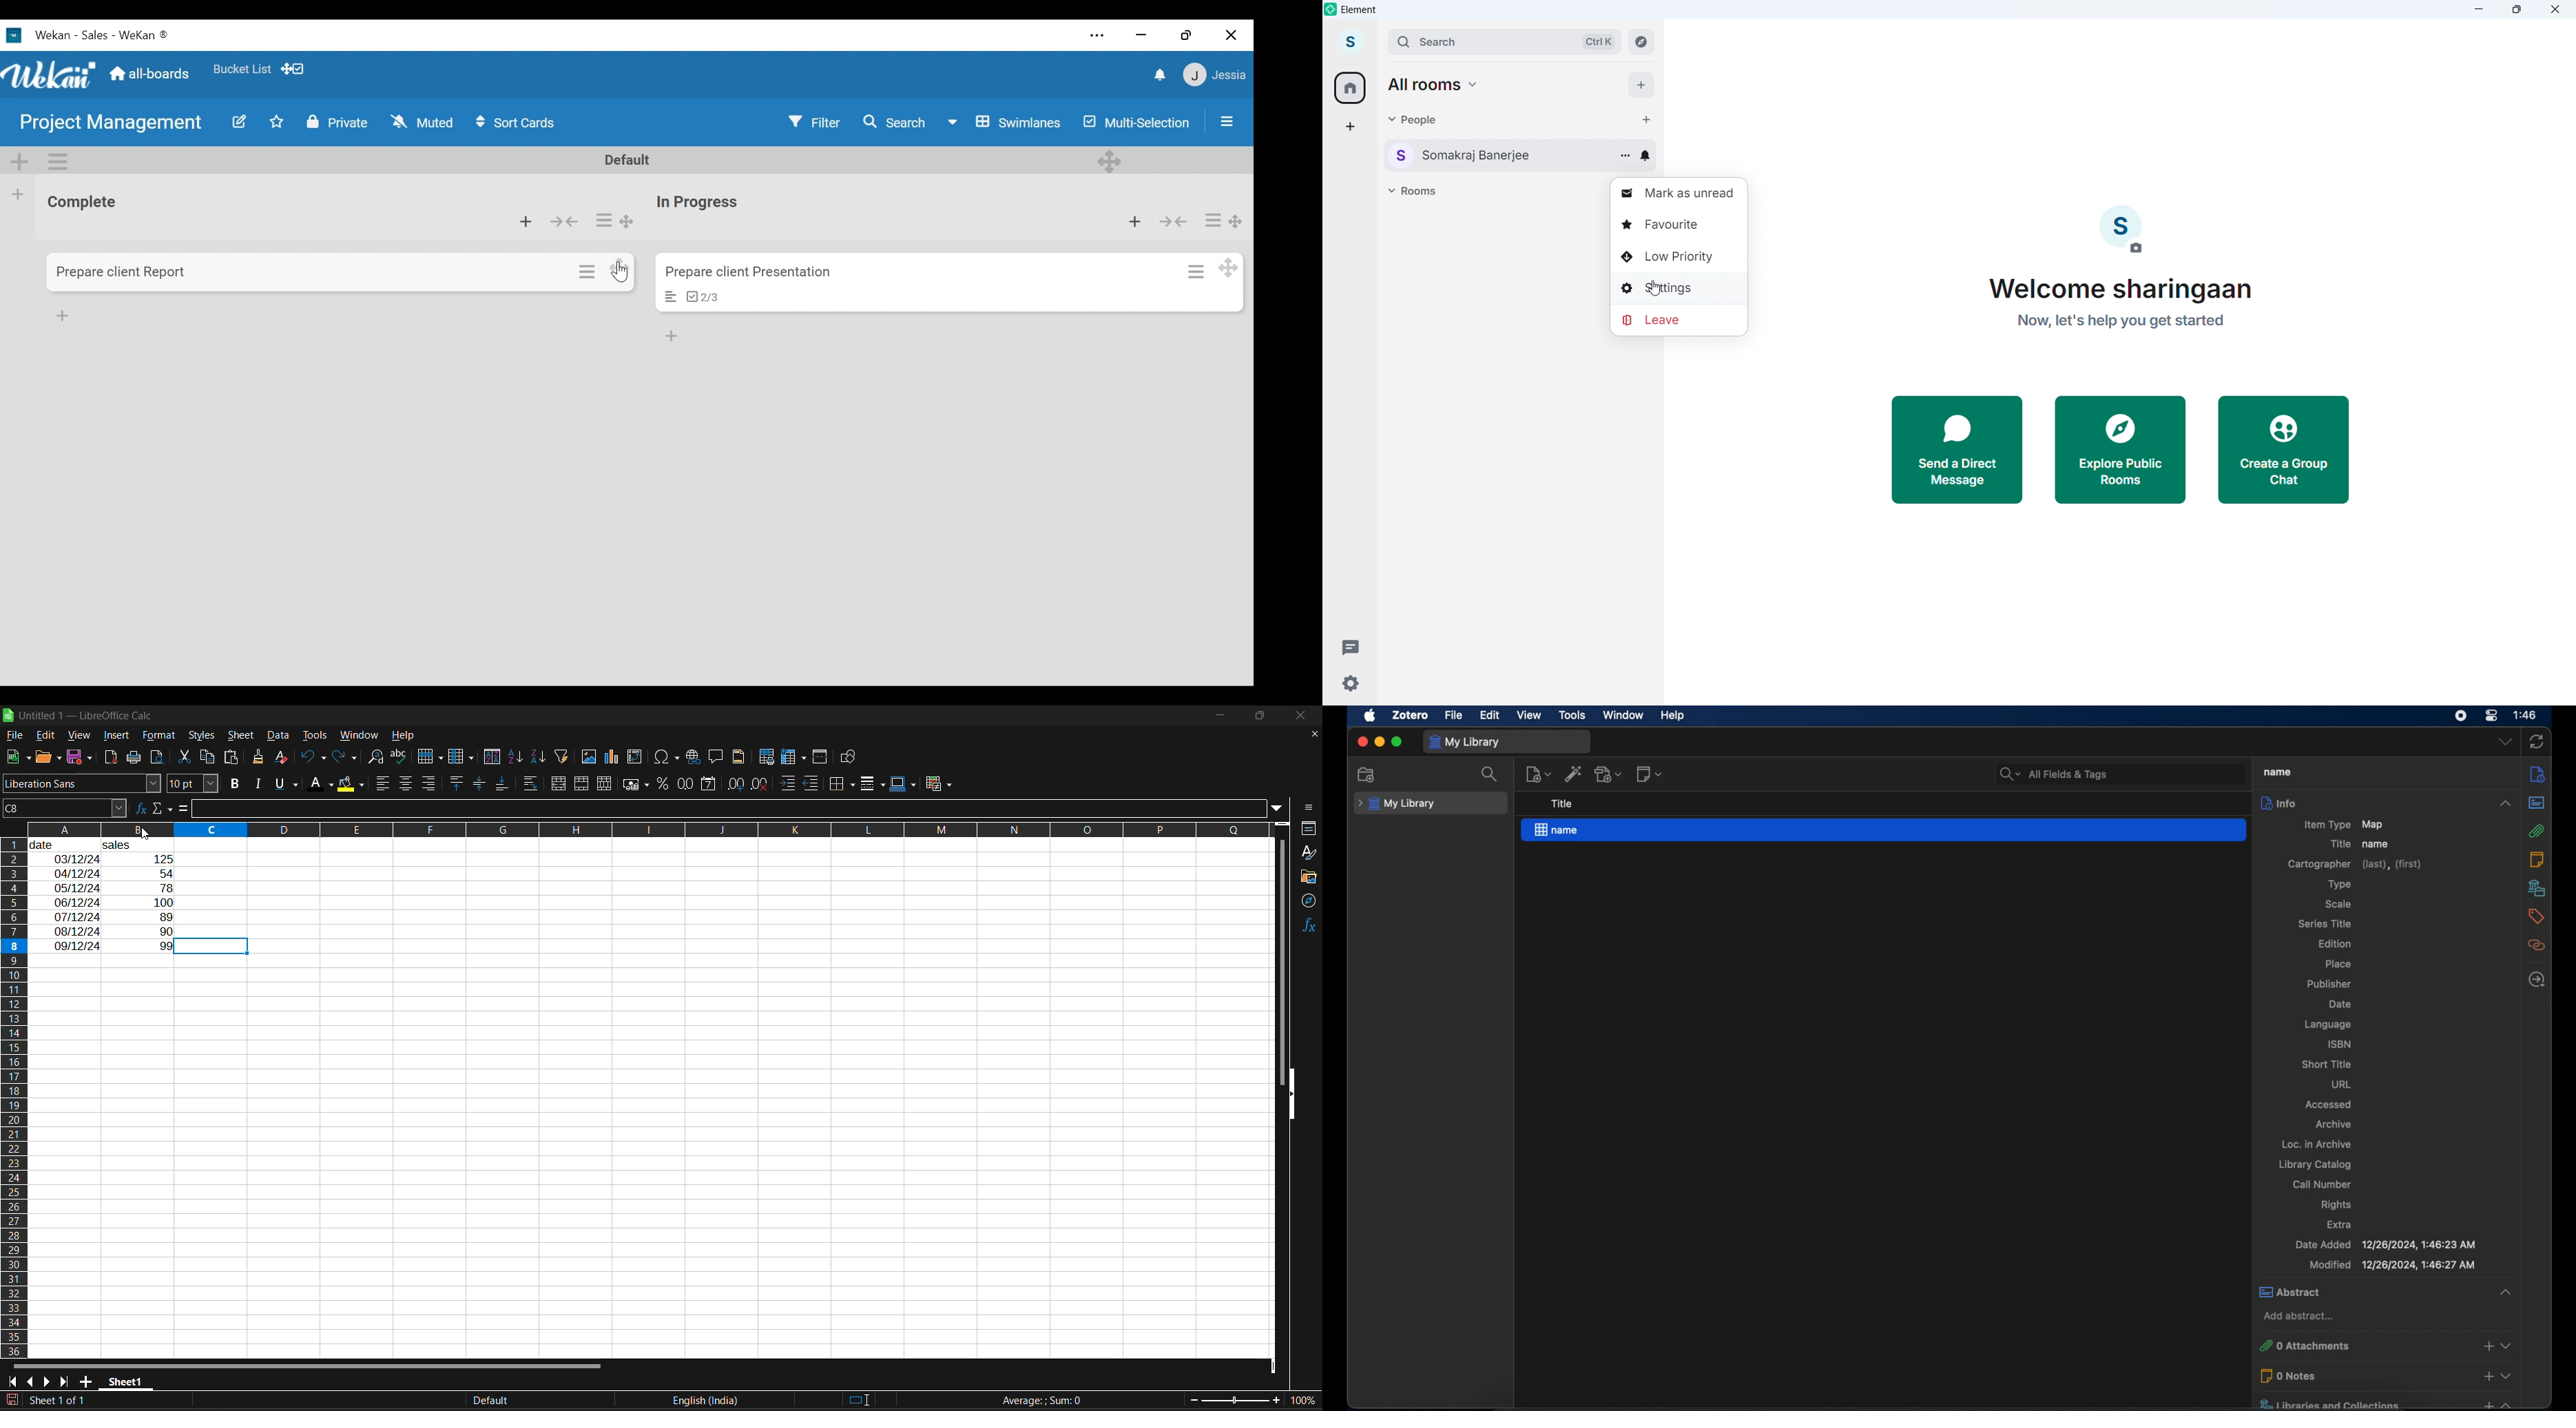 The image size is (2576, 1428). Describe the element at coordinates (1227, 274) in the screenshot. I see `Desktop drag handles` at that location.